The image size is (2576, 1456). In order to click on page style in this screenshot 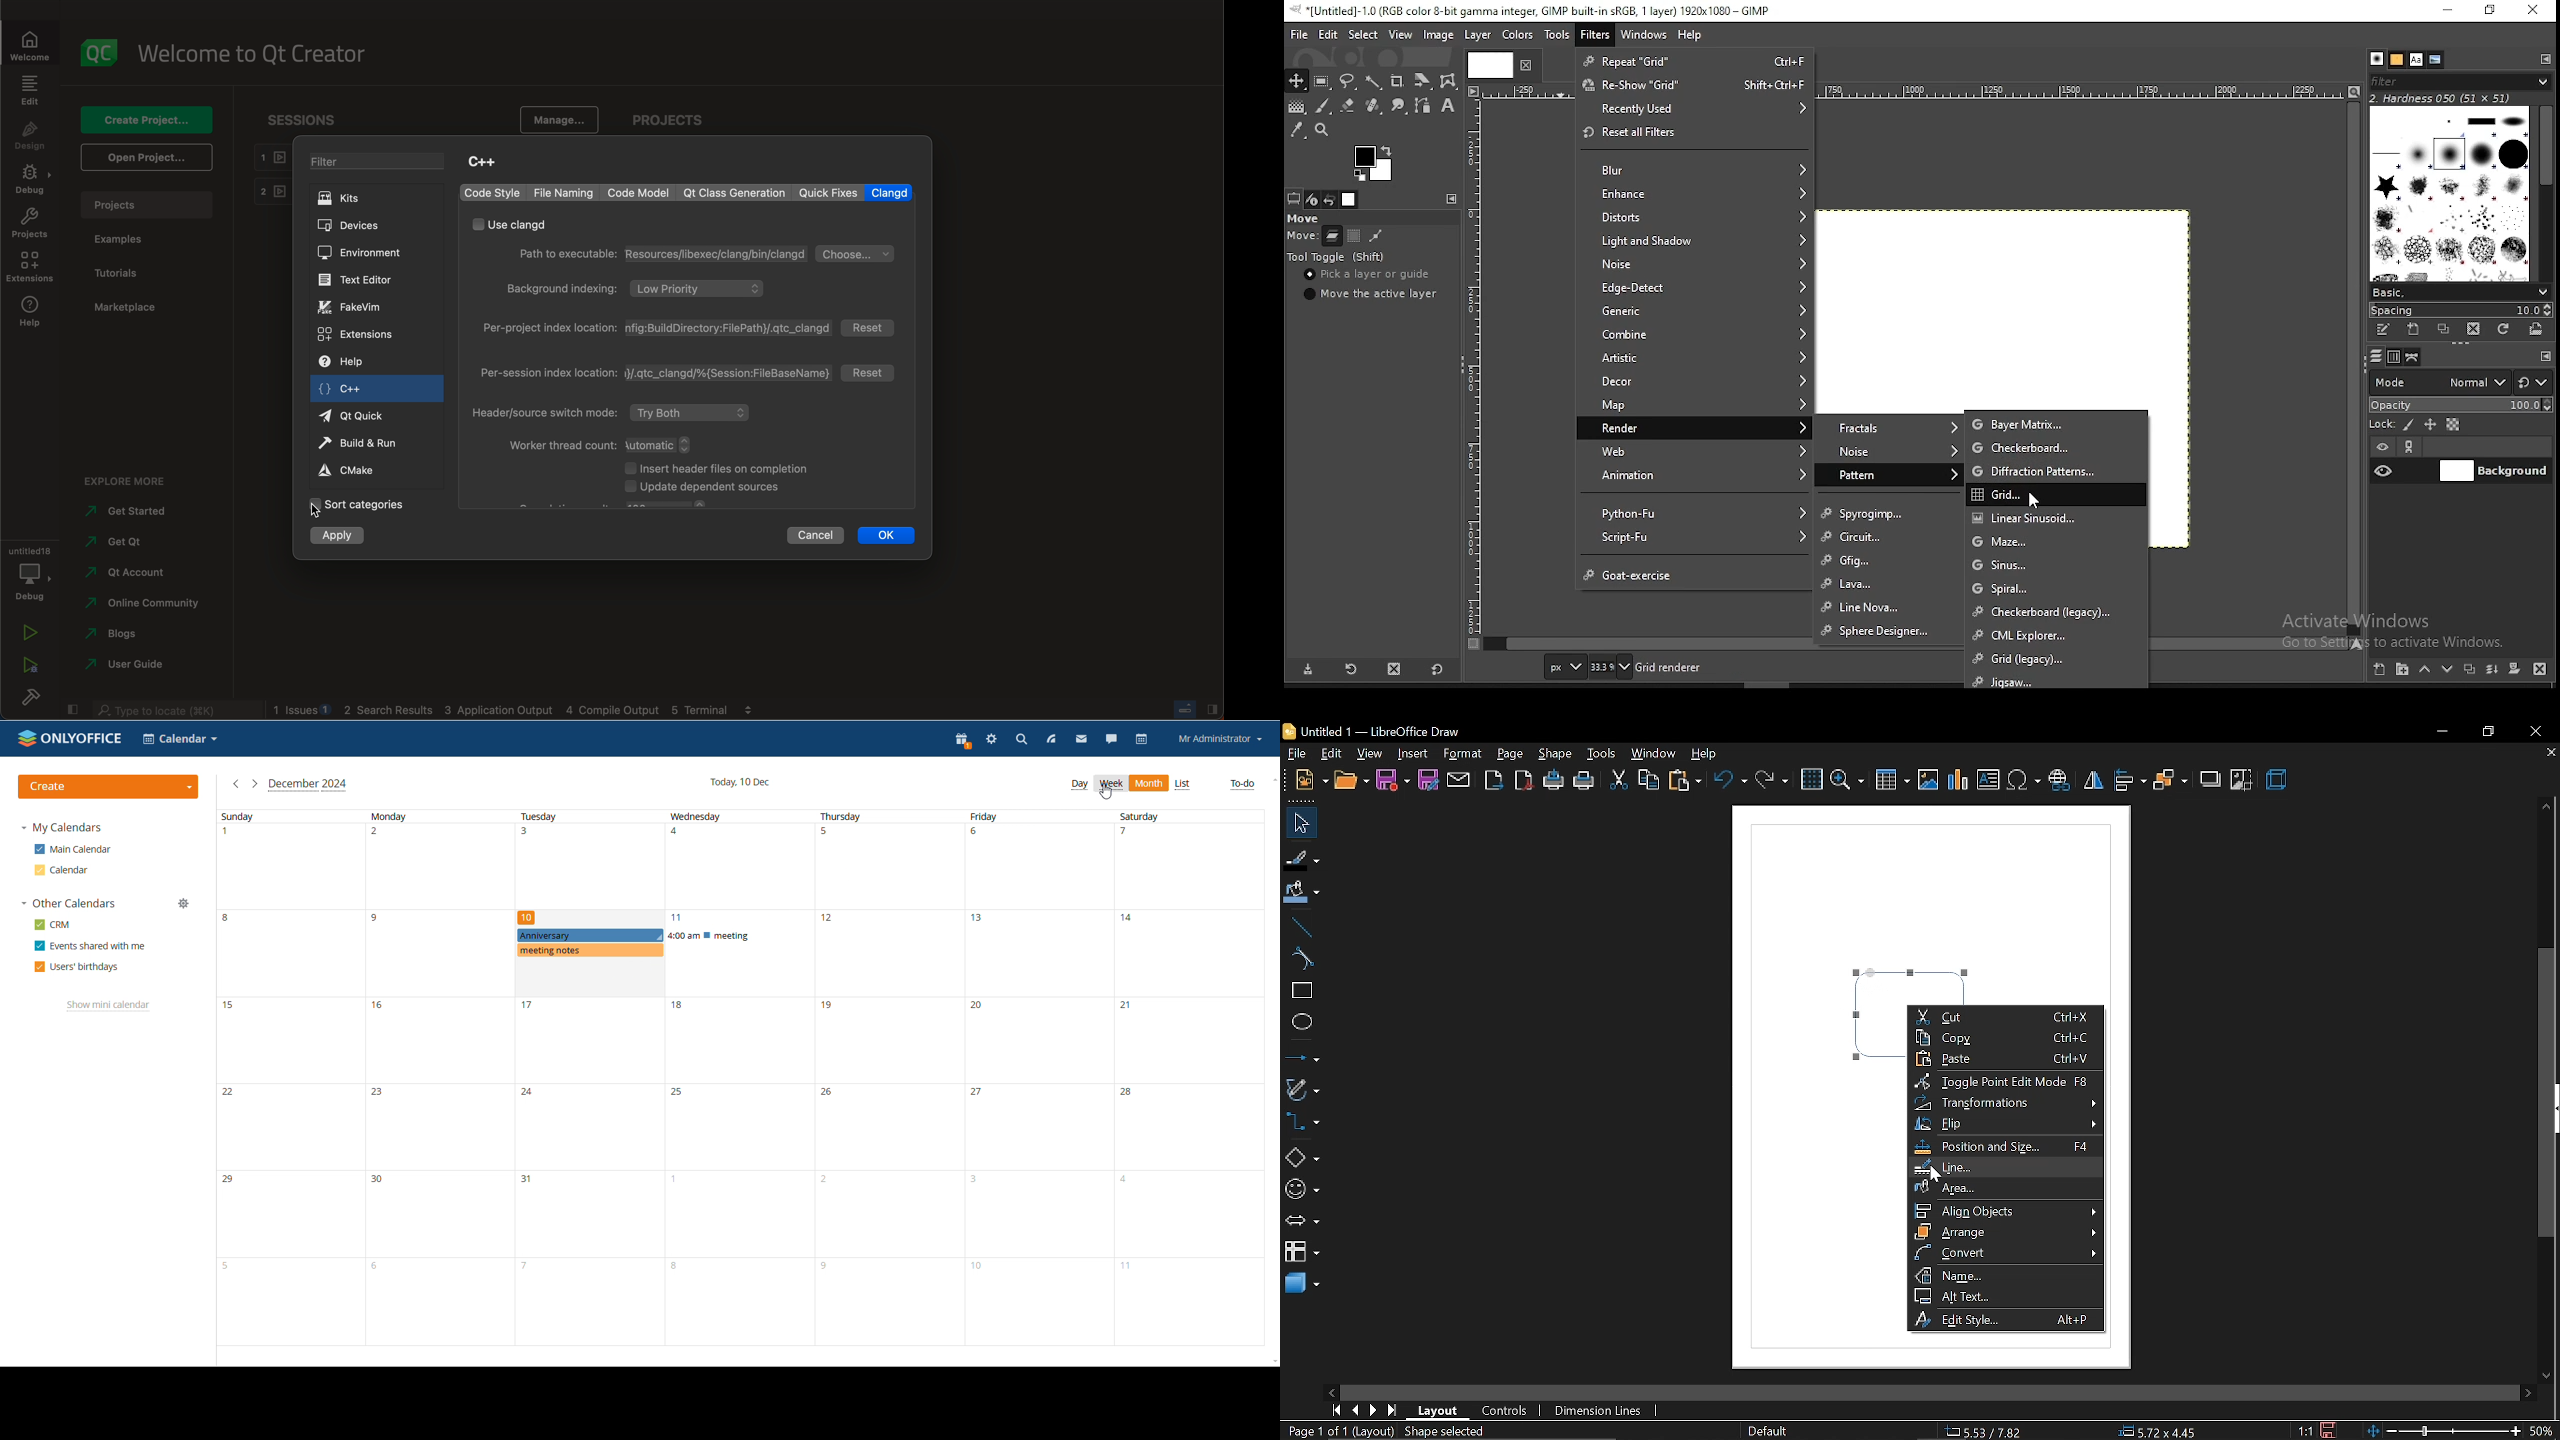, I will do `click(1767, 1429)`.